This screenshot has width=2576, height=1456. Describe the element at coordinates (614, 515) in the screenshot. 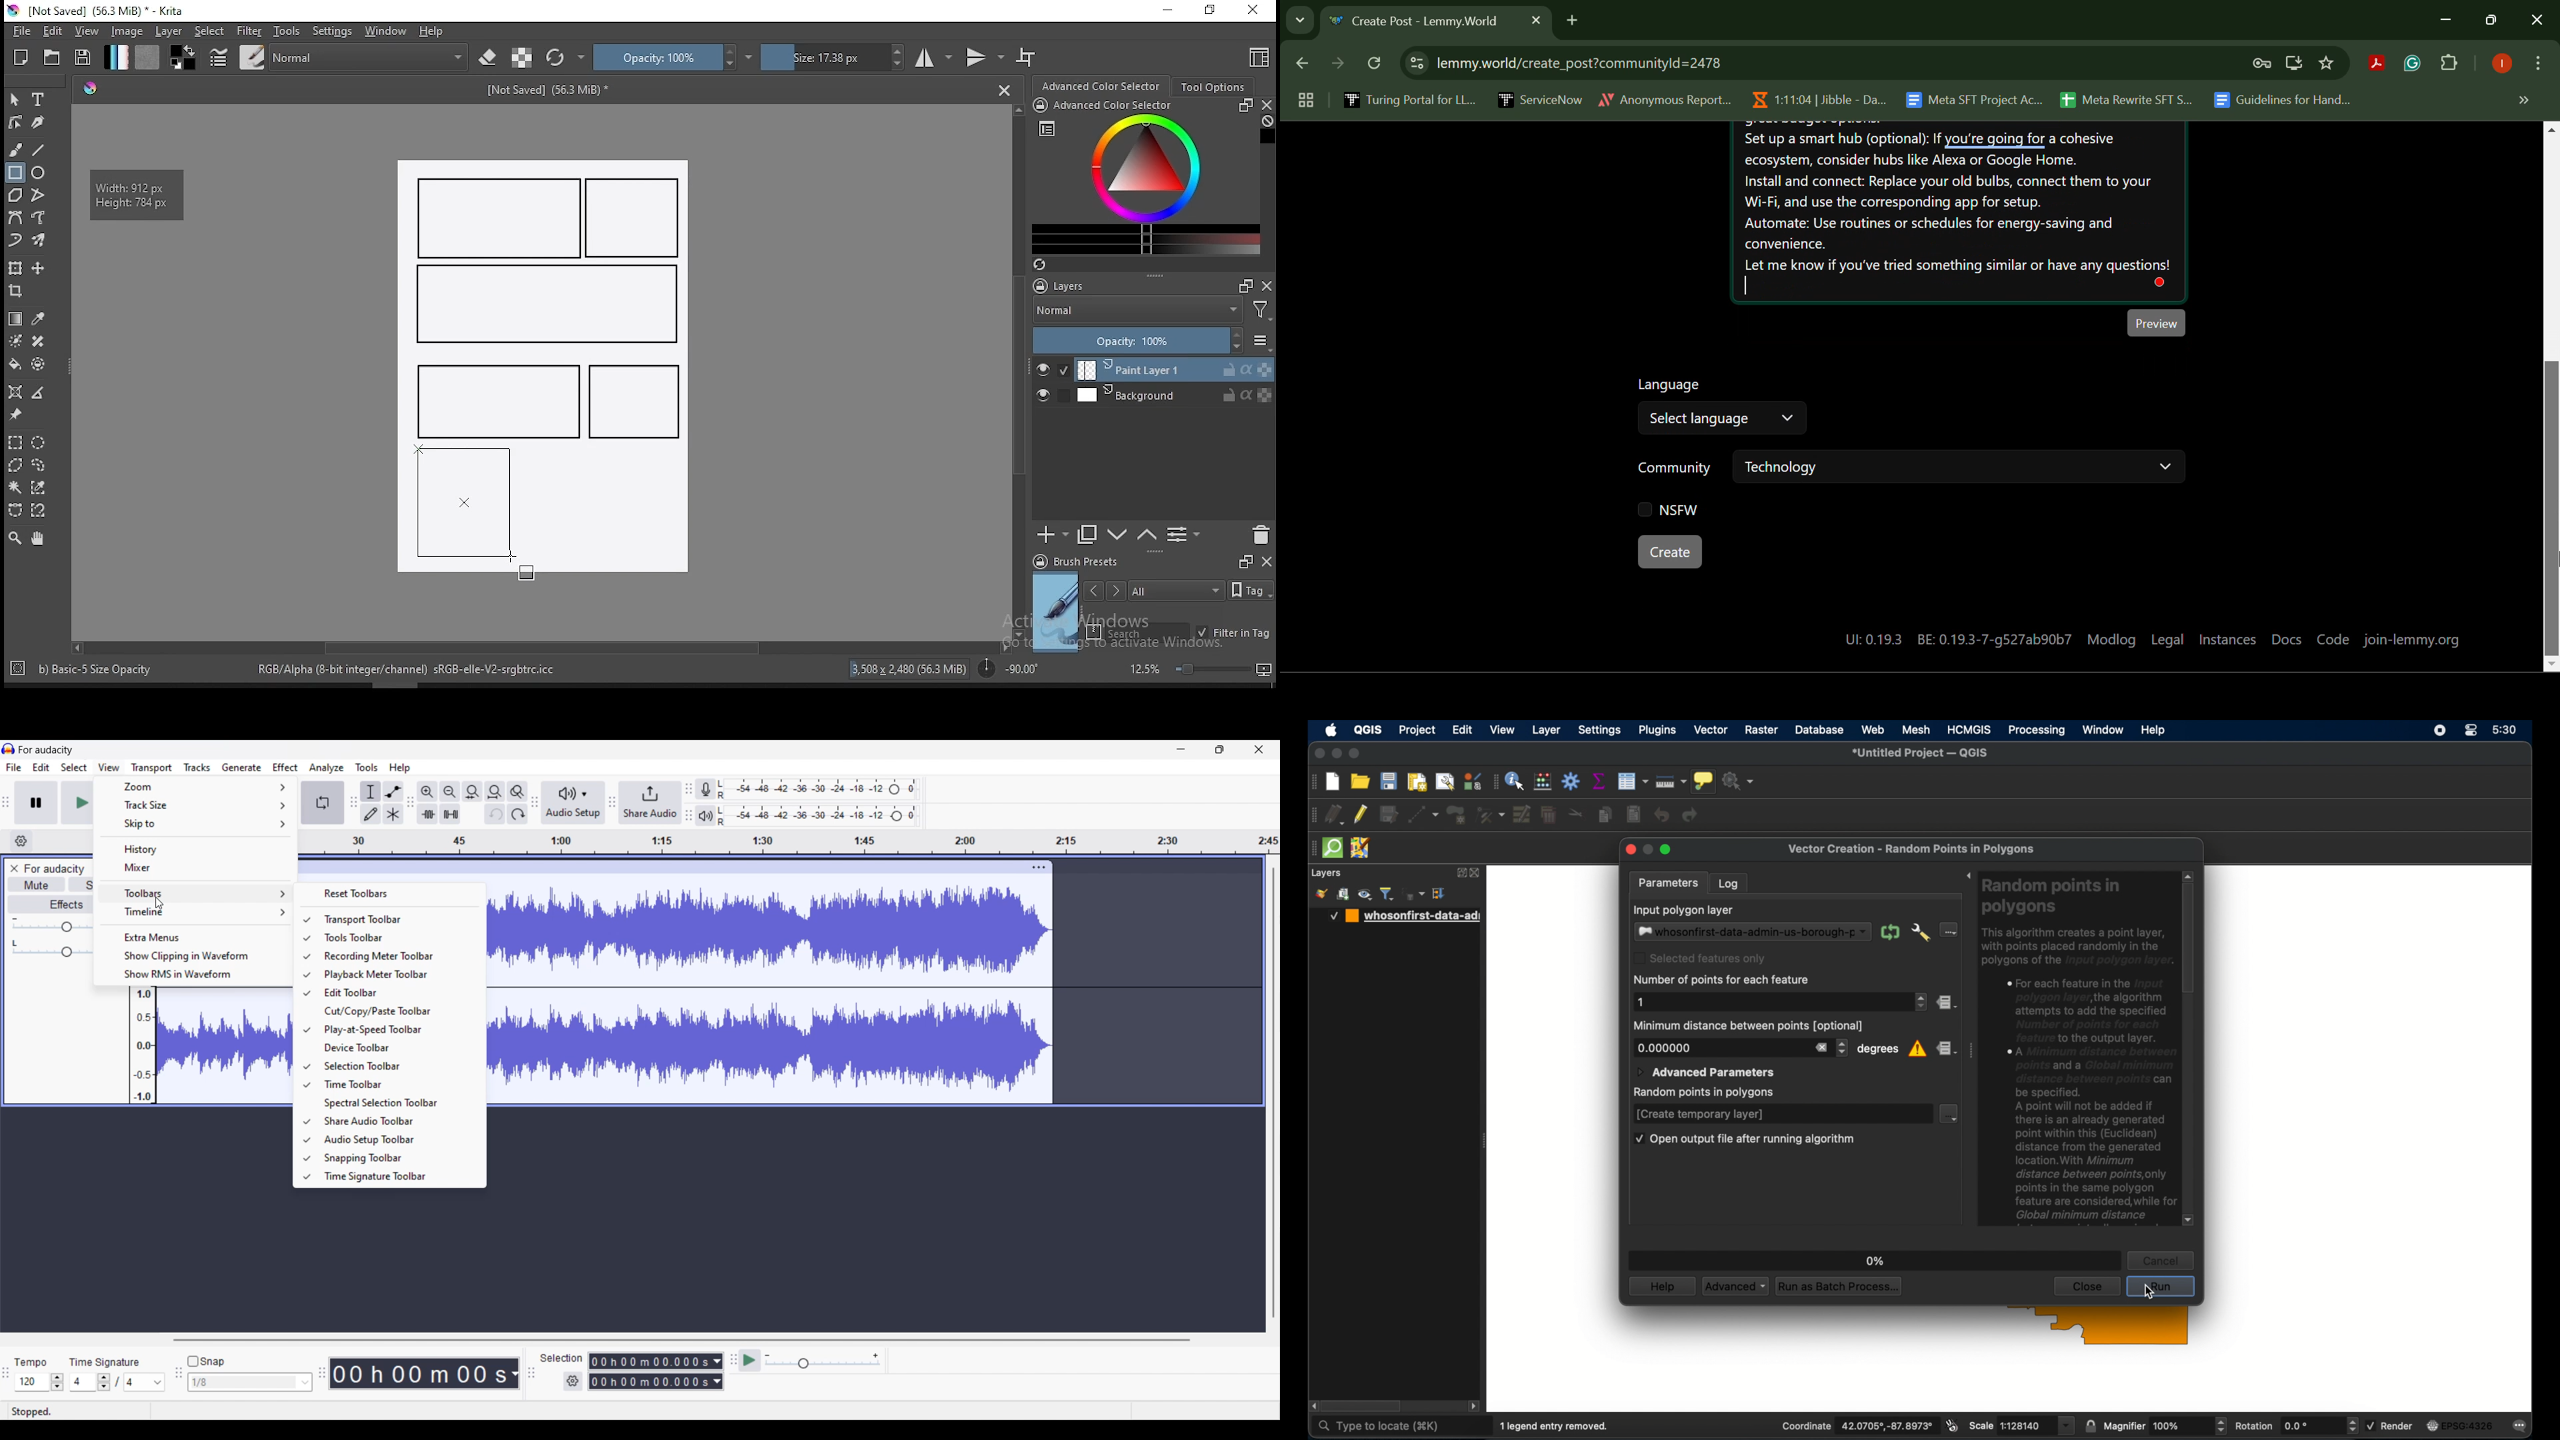

I see `Image` at that location.